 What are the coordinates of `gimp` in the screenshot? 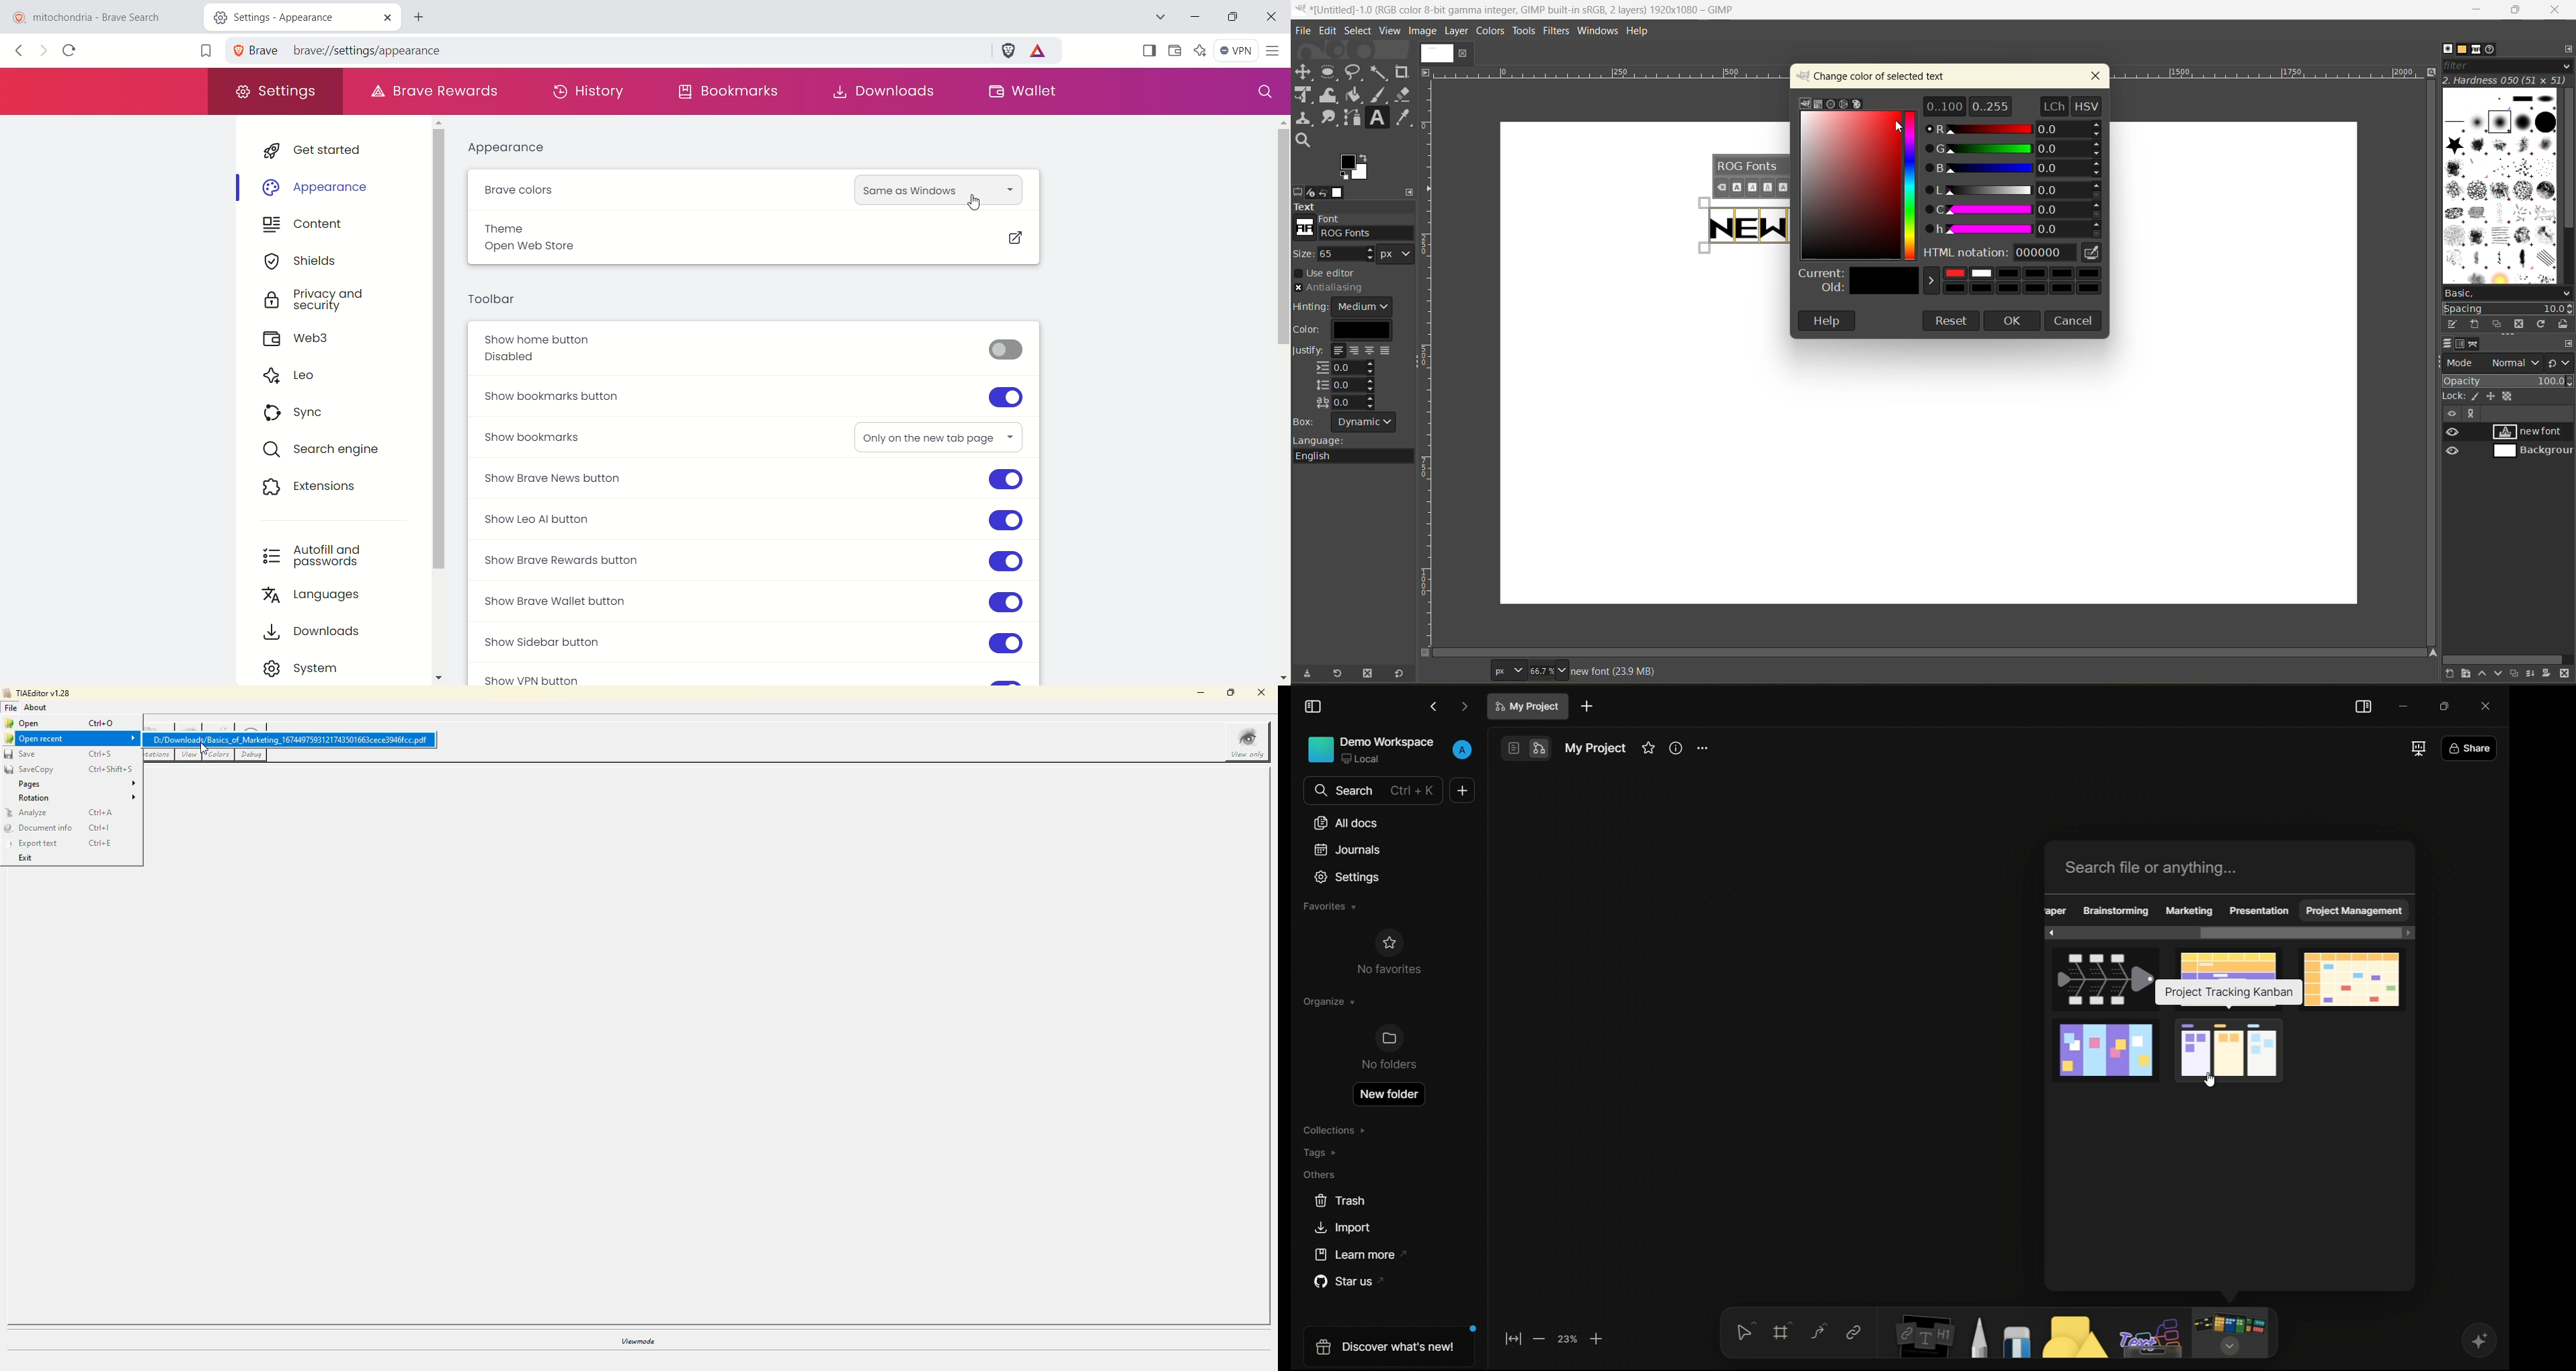 It's located at (1808, 102).